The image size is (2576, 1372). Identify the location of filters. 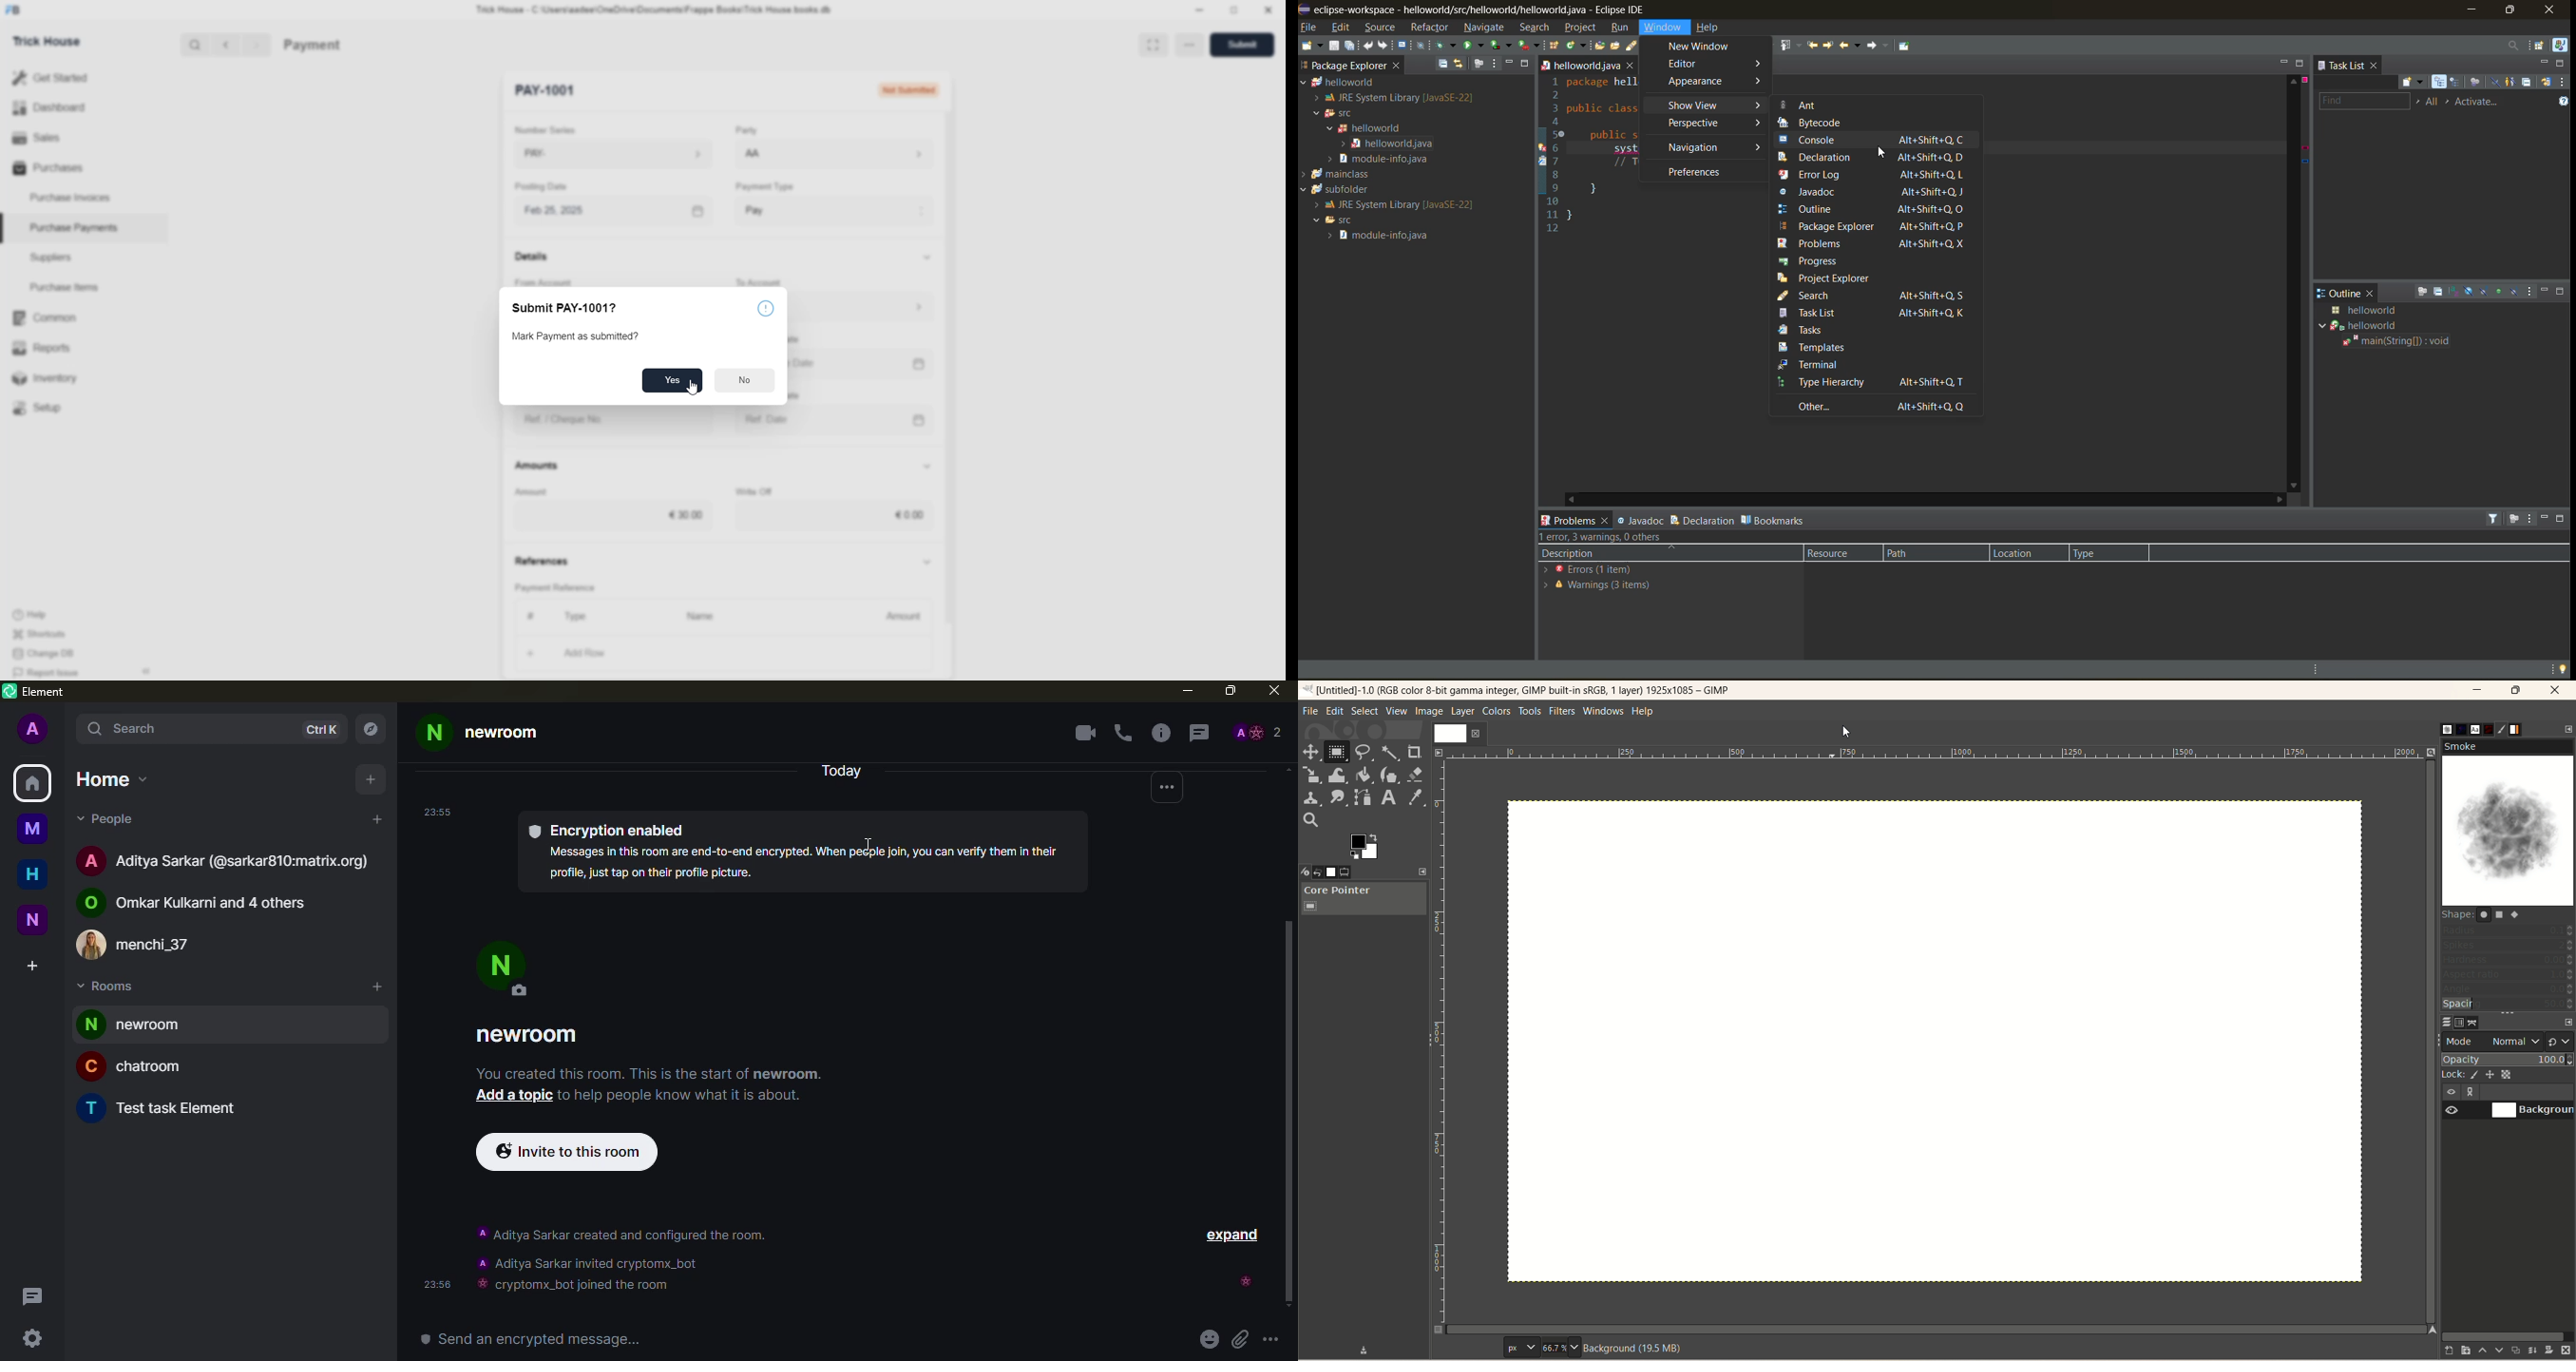
(2495, 518).